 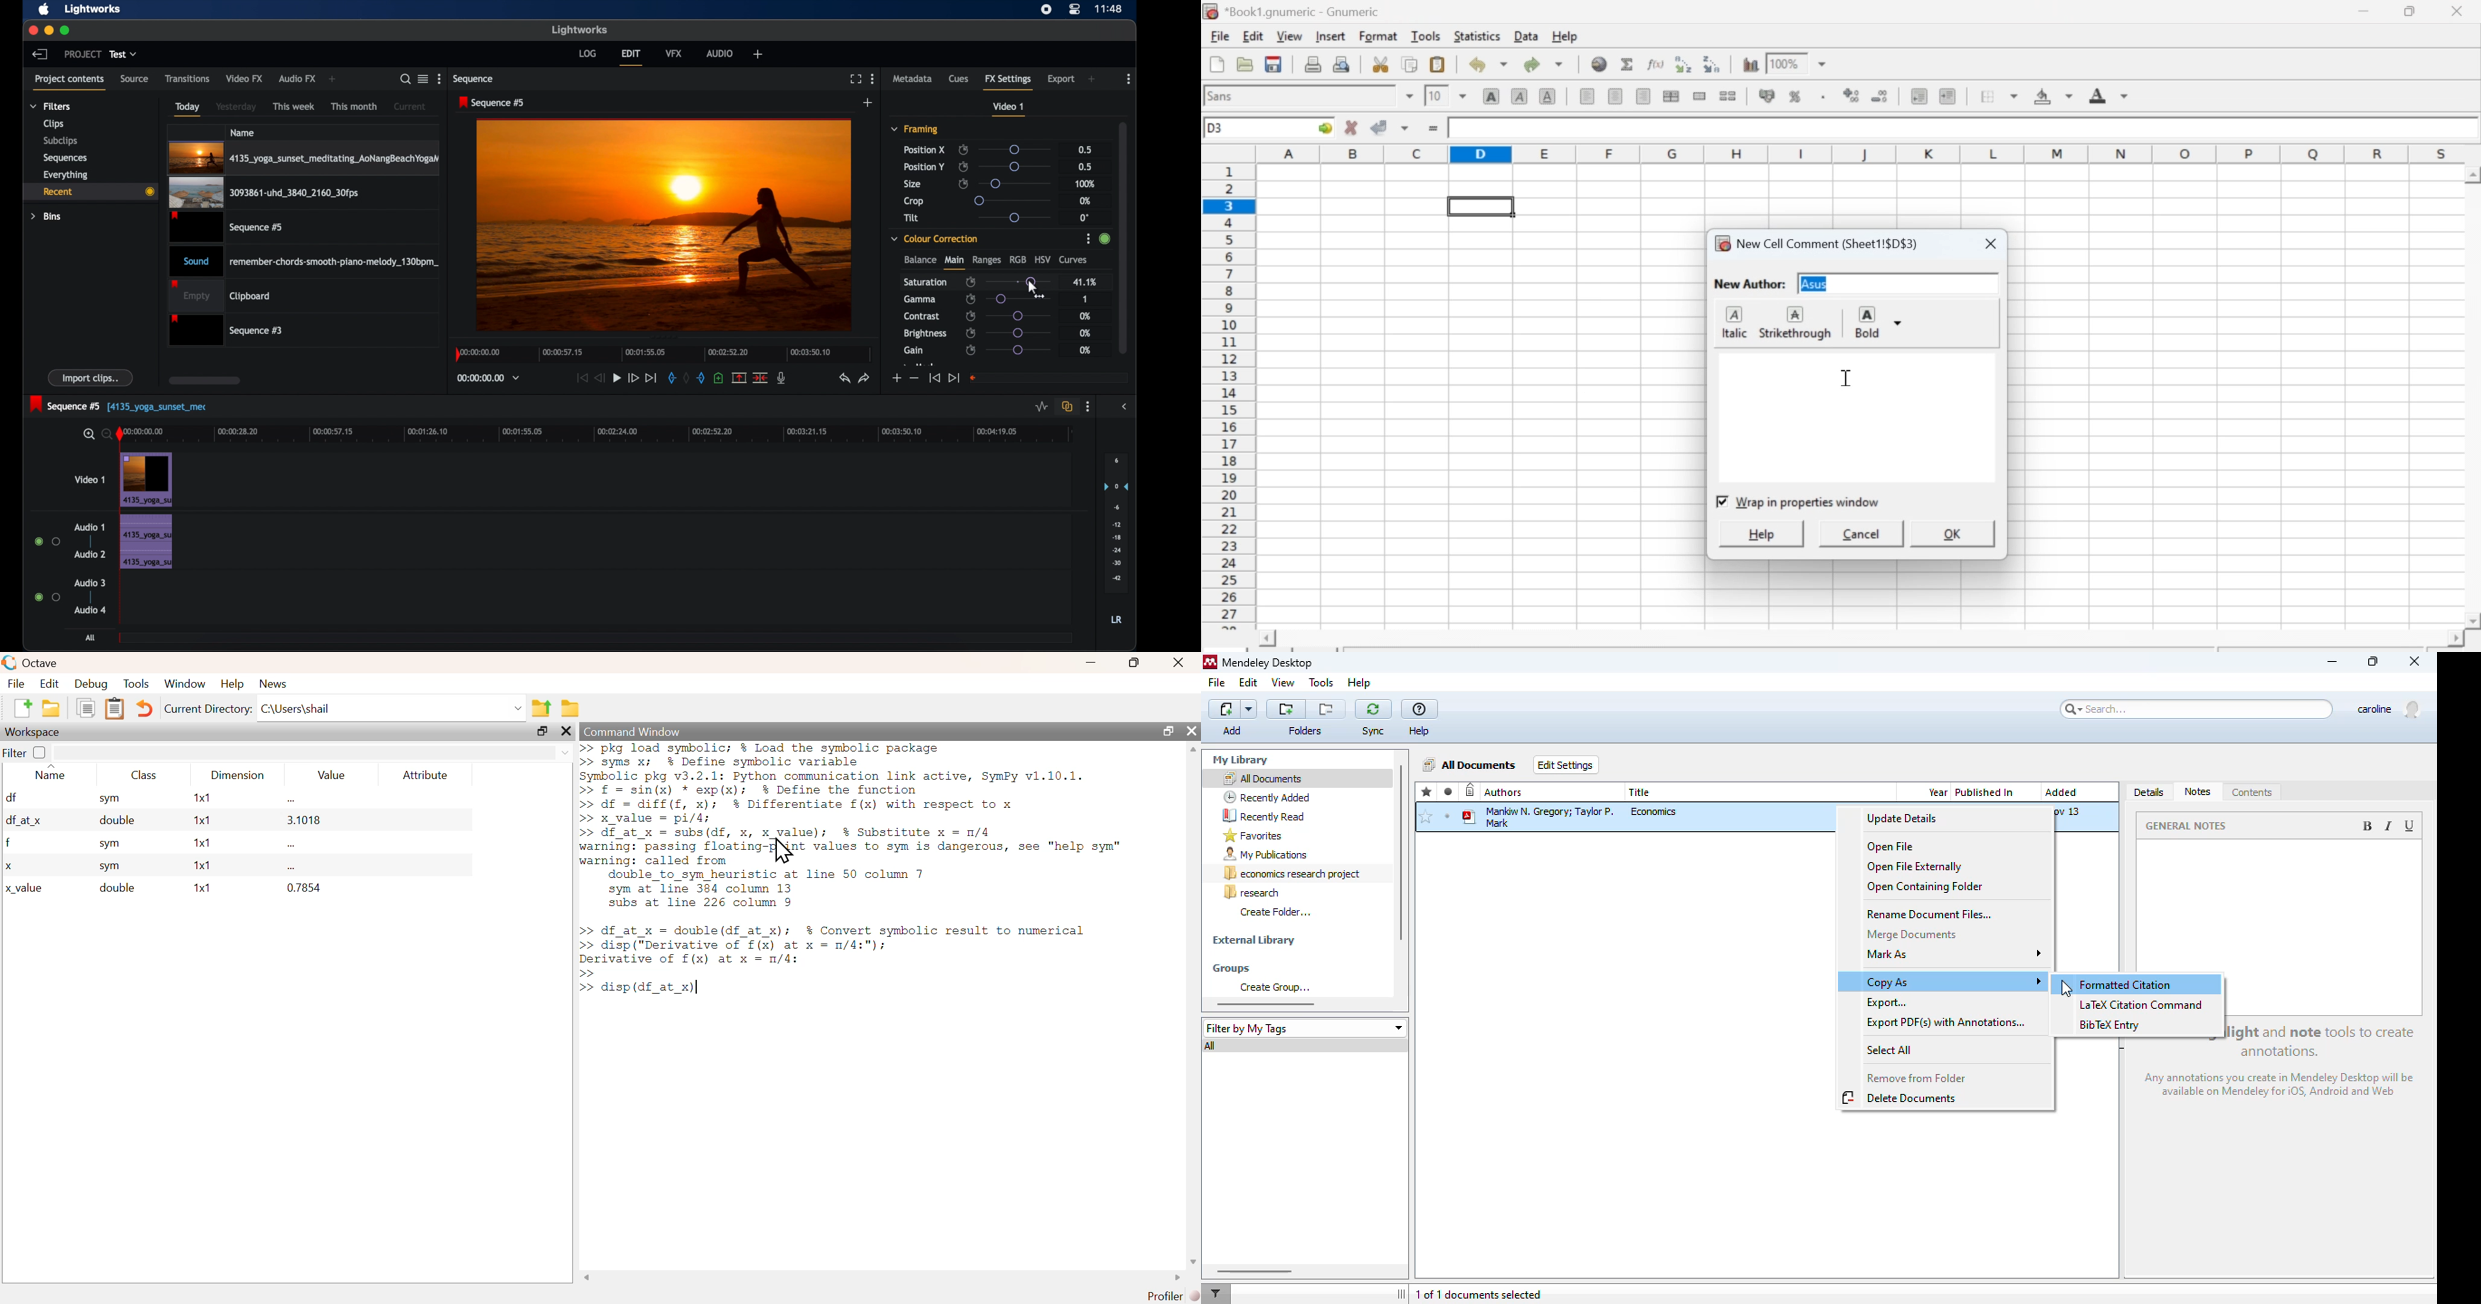 What do you see at coordinates (971, 333) in the screenshot?
I see `enable/disable keyframes` at bounding box center [971, 333].